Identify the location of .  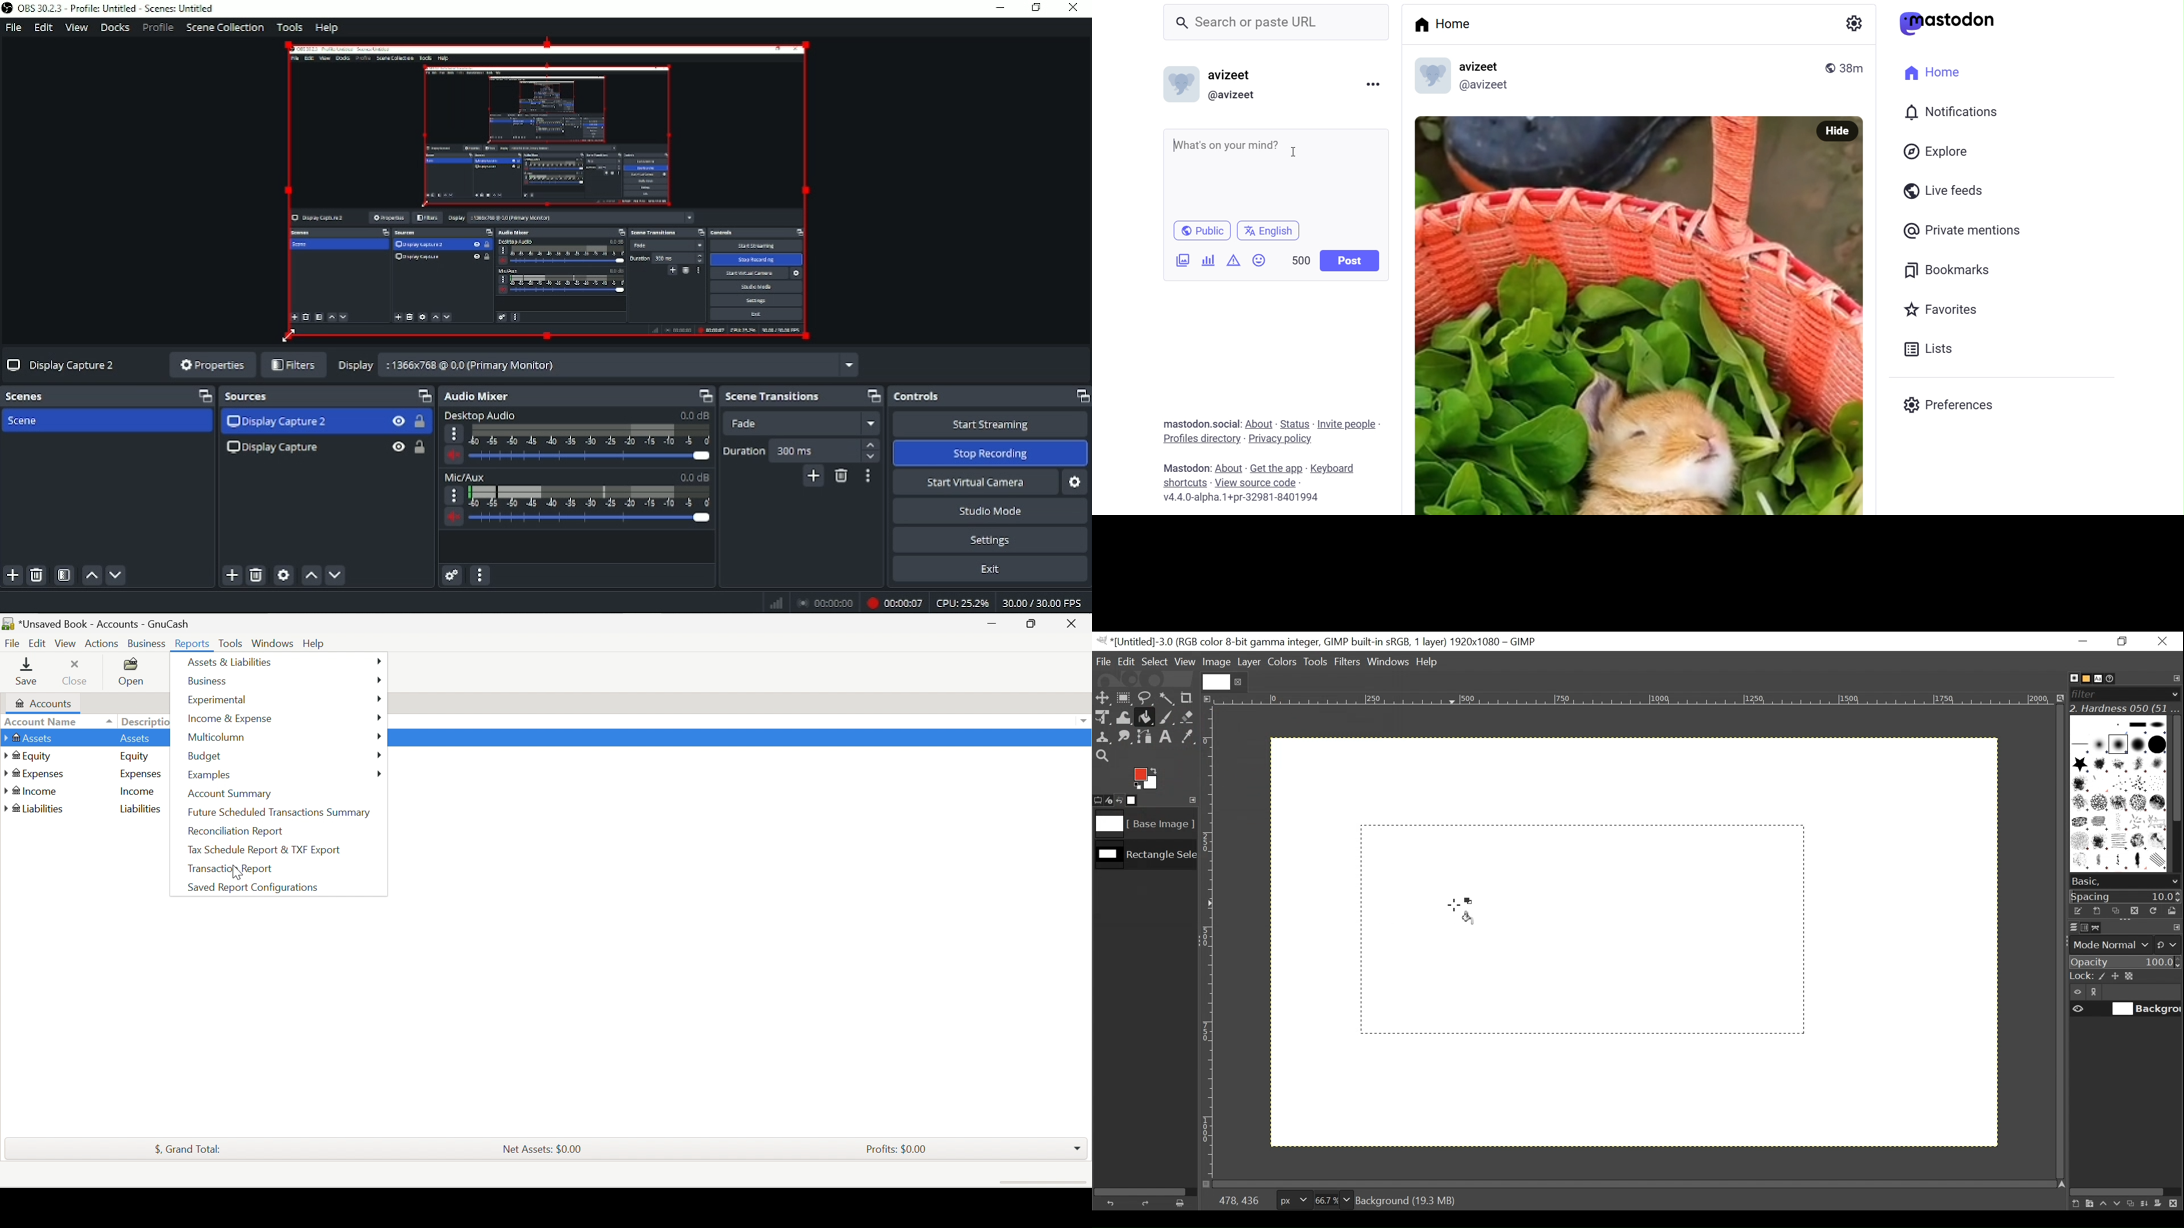
(98, 919).